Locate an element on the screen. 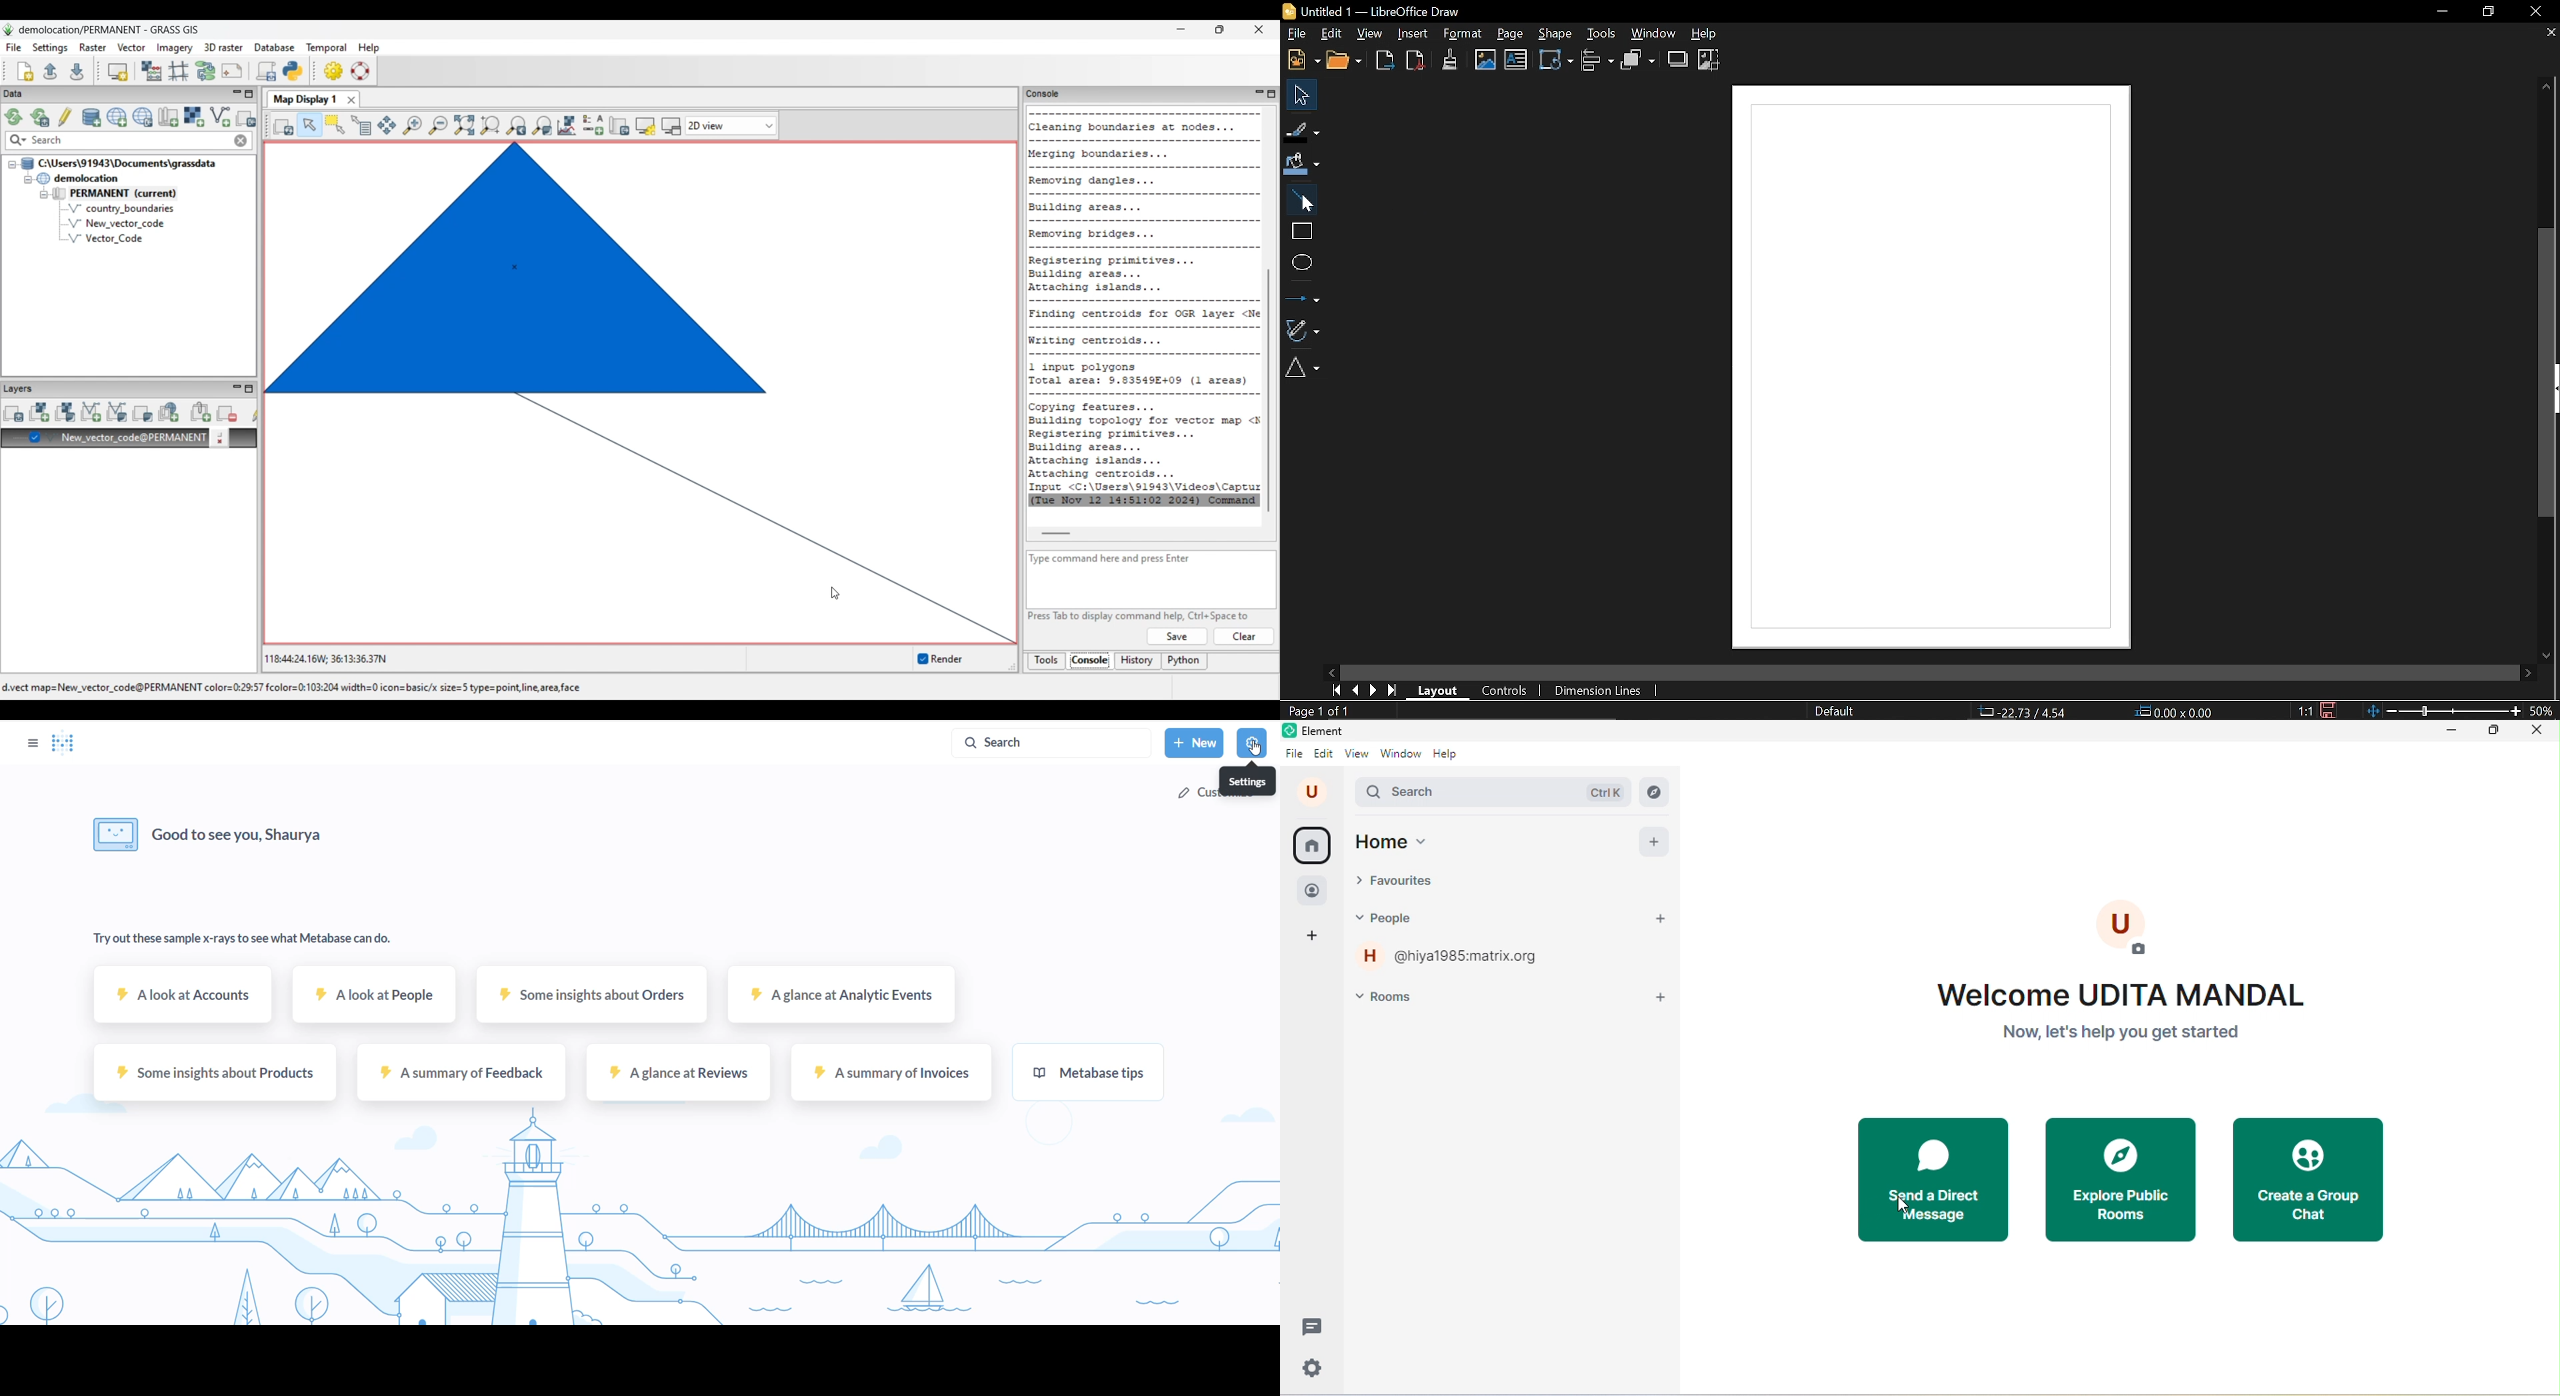 The image size is (2576, 1400). Now, let's help you get started is located at coordinates (2121, 1032).